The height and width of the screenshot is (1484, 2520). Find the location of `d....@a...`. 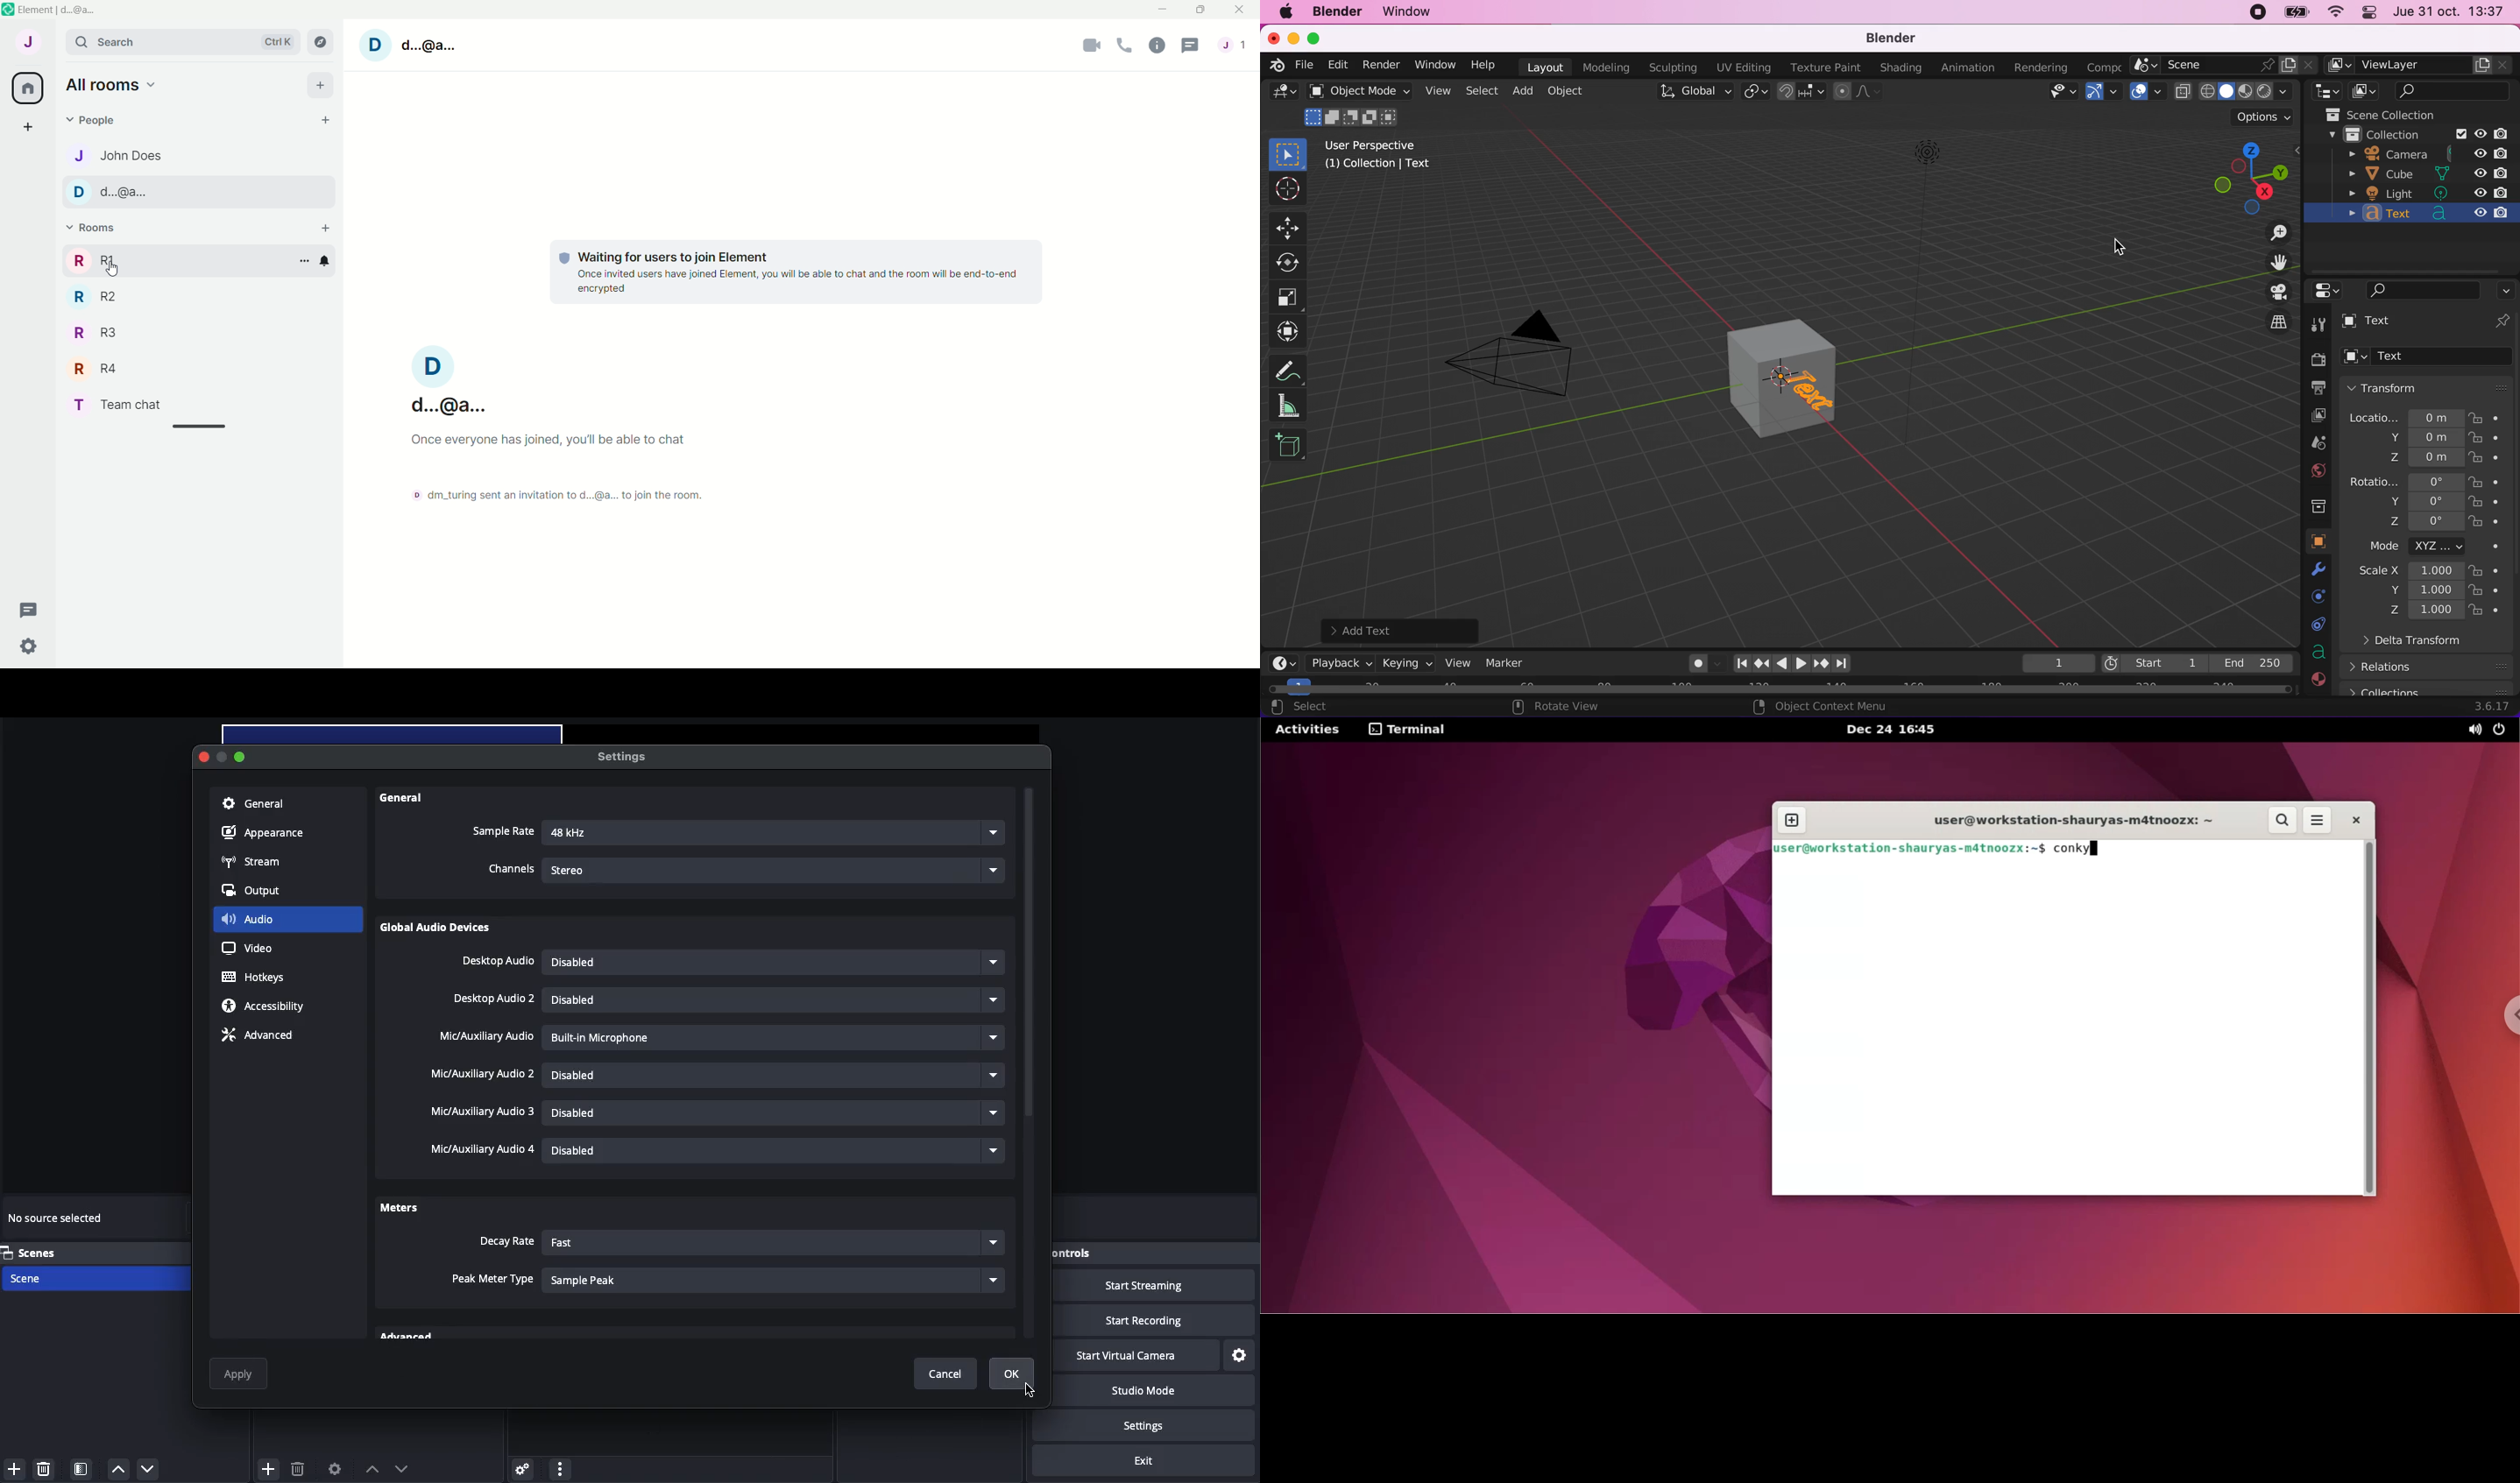

d....@a... is located at coordinates (446, 384).